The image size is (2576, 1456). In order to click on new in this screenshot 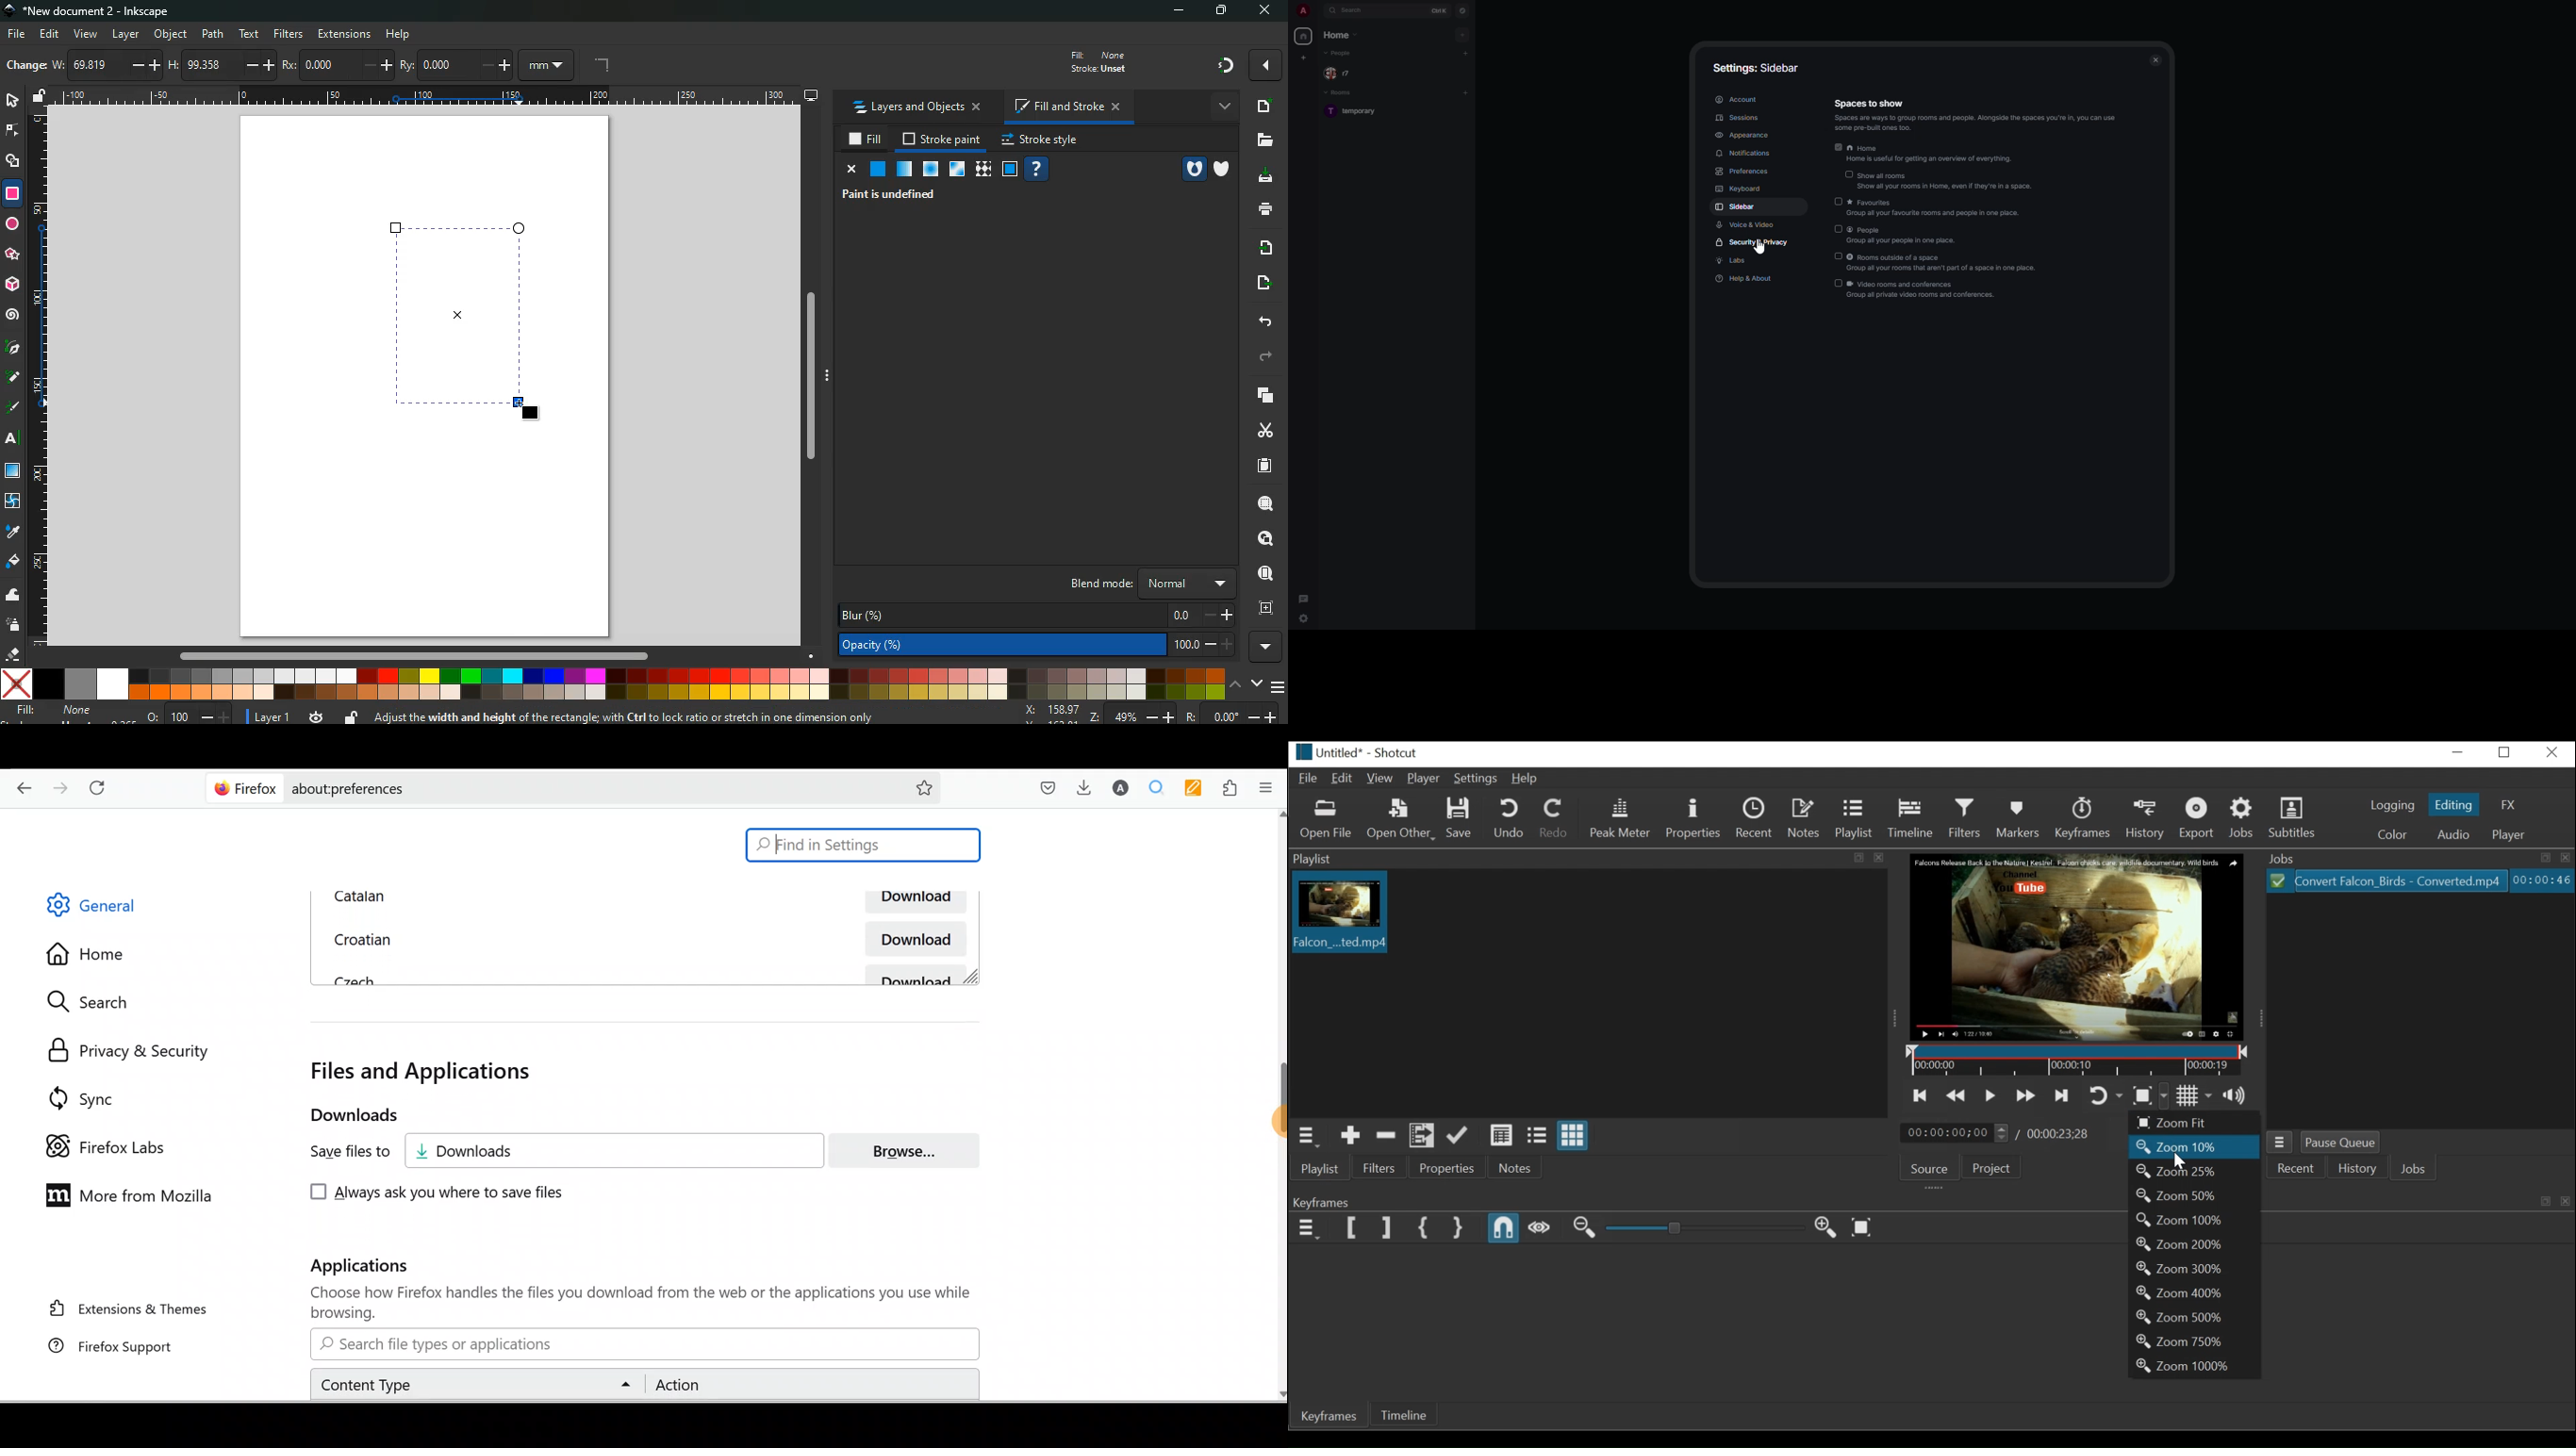, I will do `click(1261, 106)`.